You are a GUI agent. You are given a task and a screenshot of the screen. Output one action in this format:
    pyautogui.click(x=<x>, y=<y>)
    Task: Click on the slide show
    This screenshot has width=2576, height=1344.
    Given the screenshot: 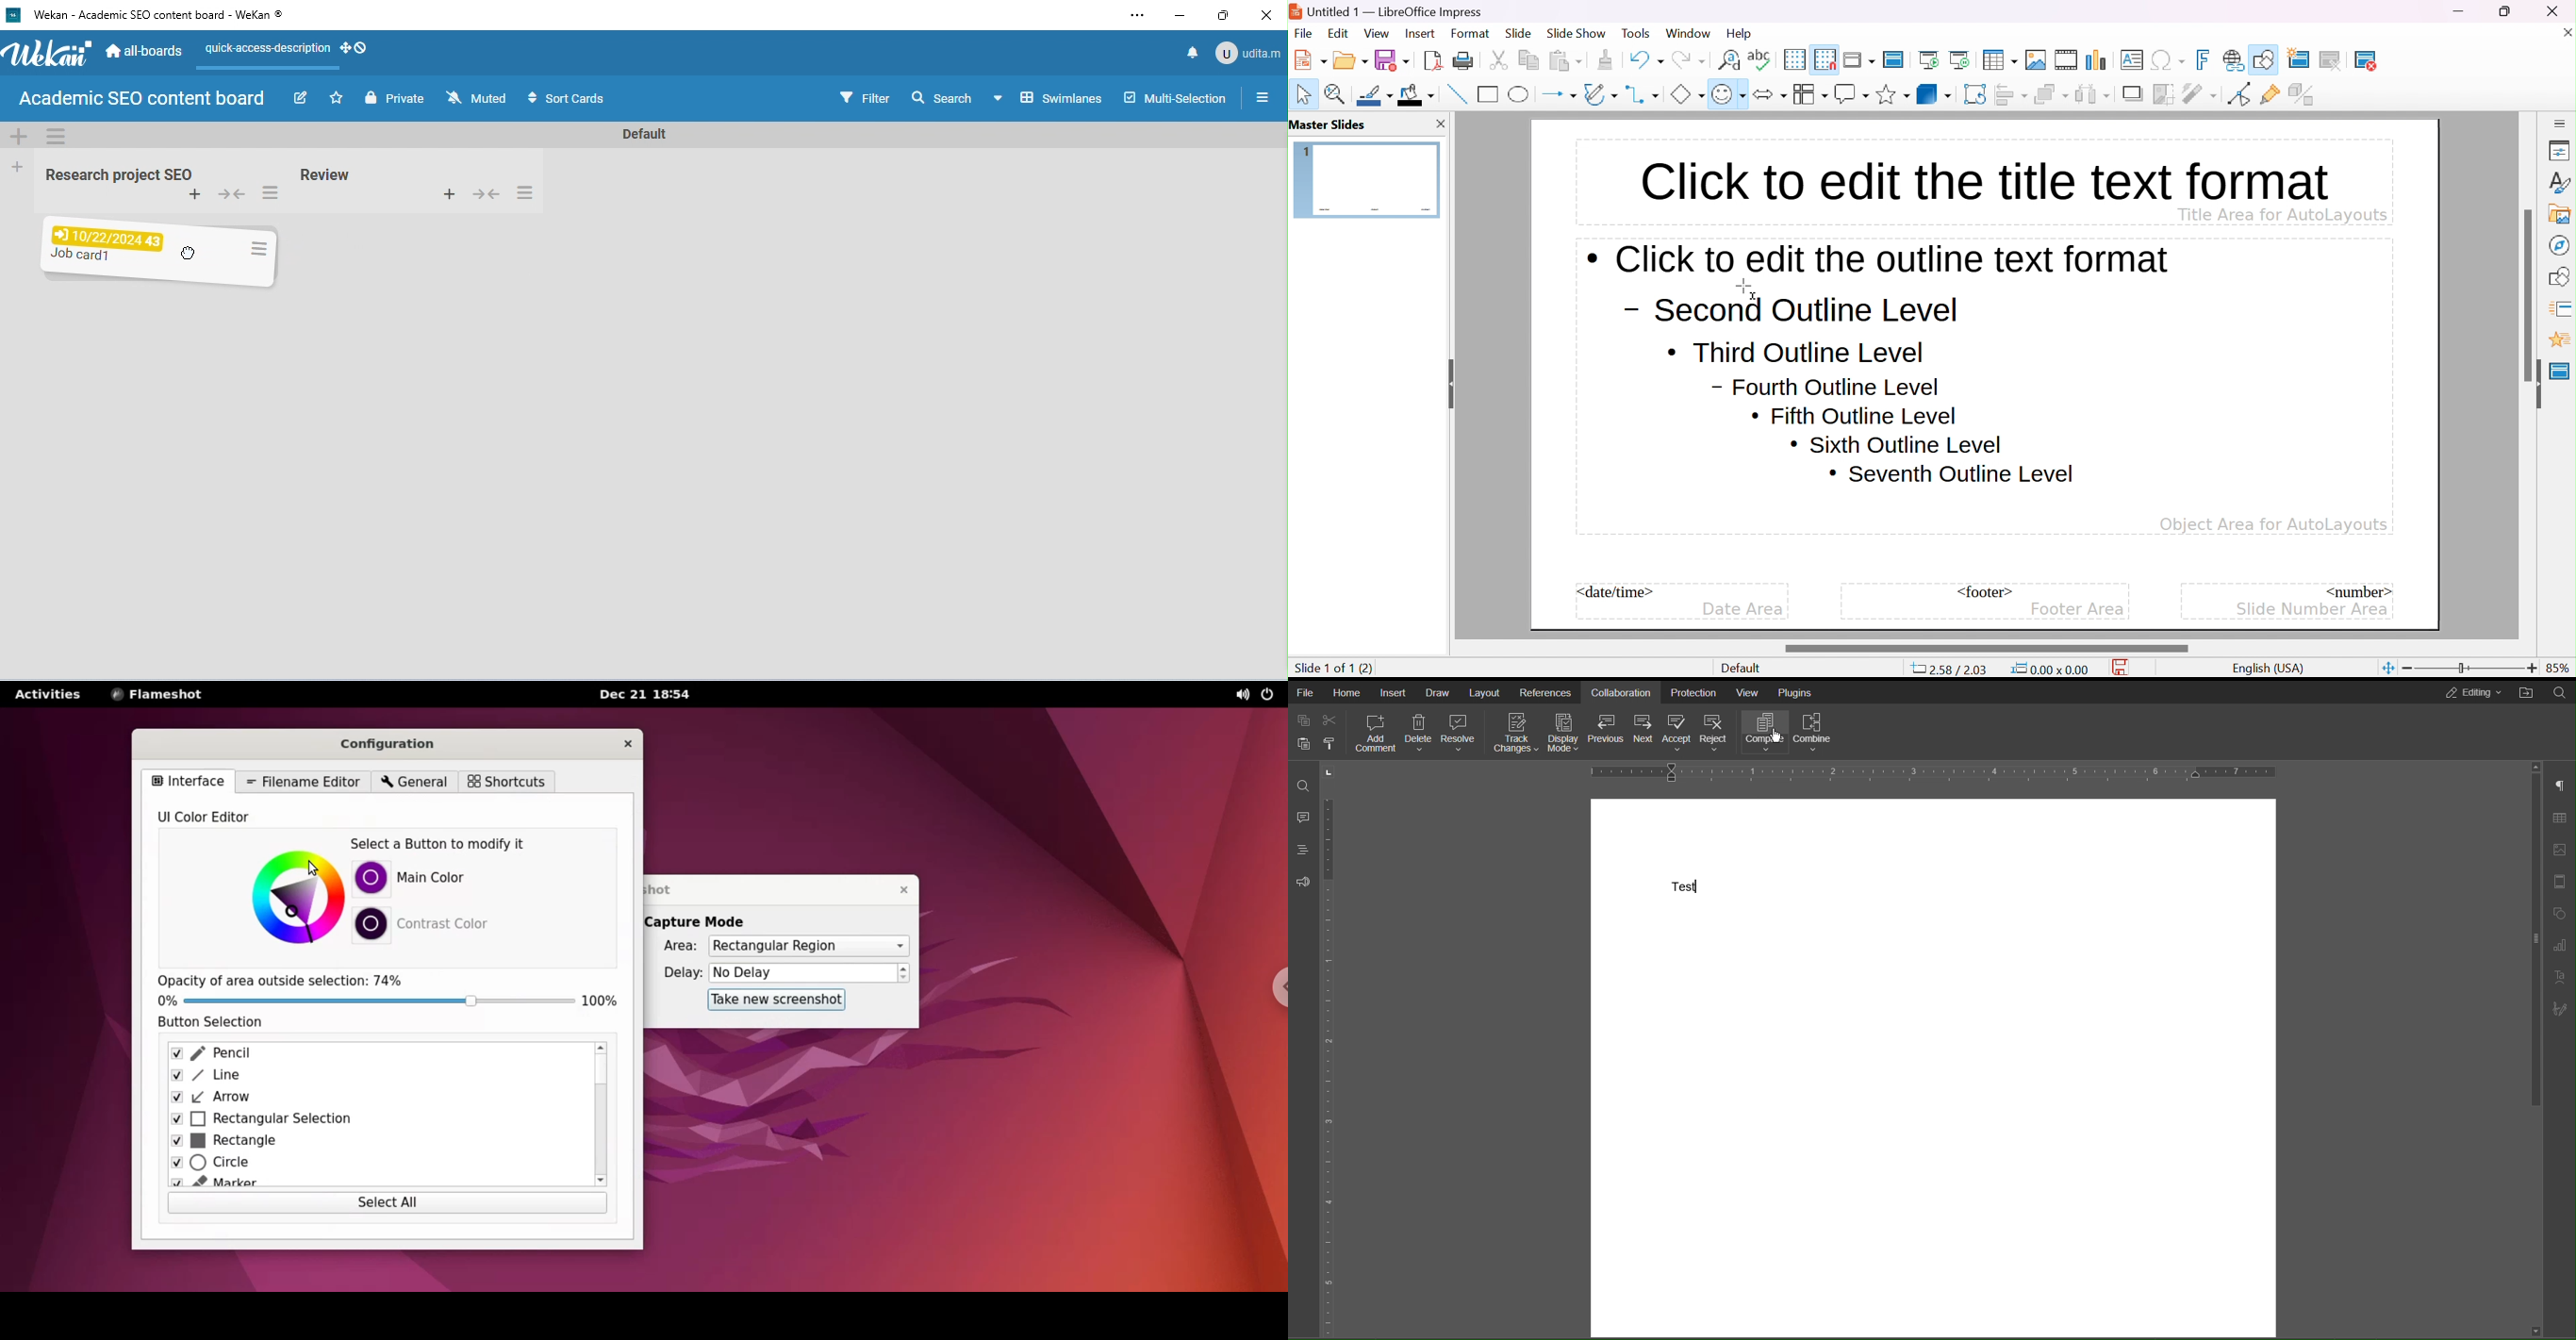 What is the action you would take?
    pyautogui.click(x=1576, y=32)
    